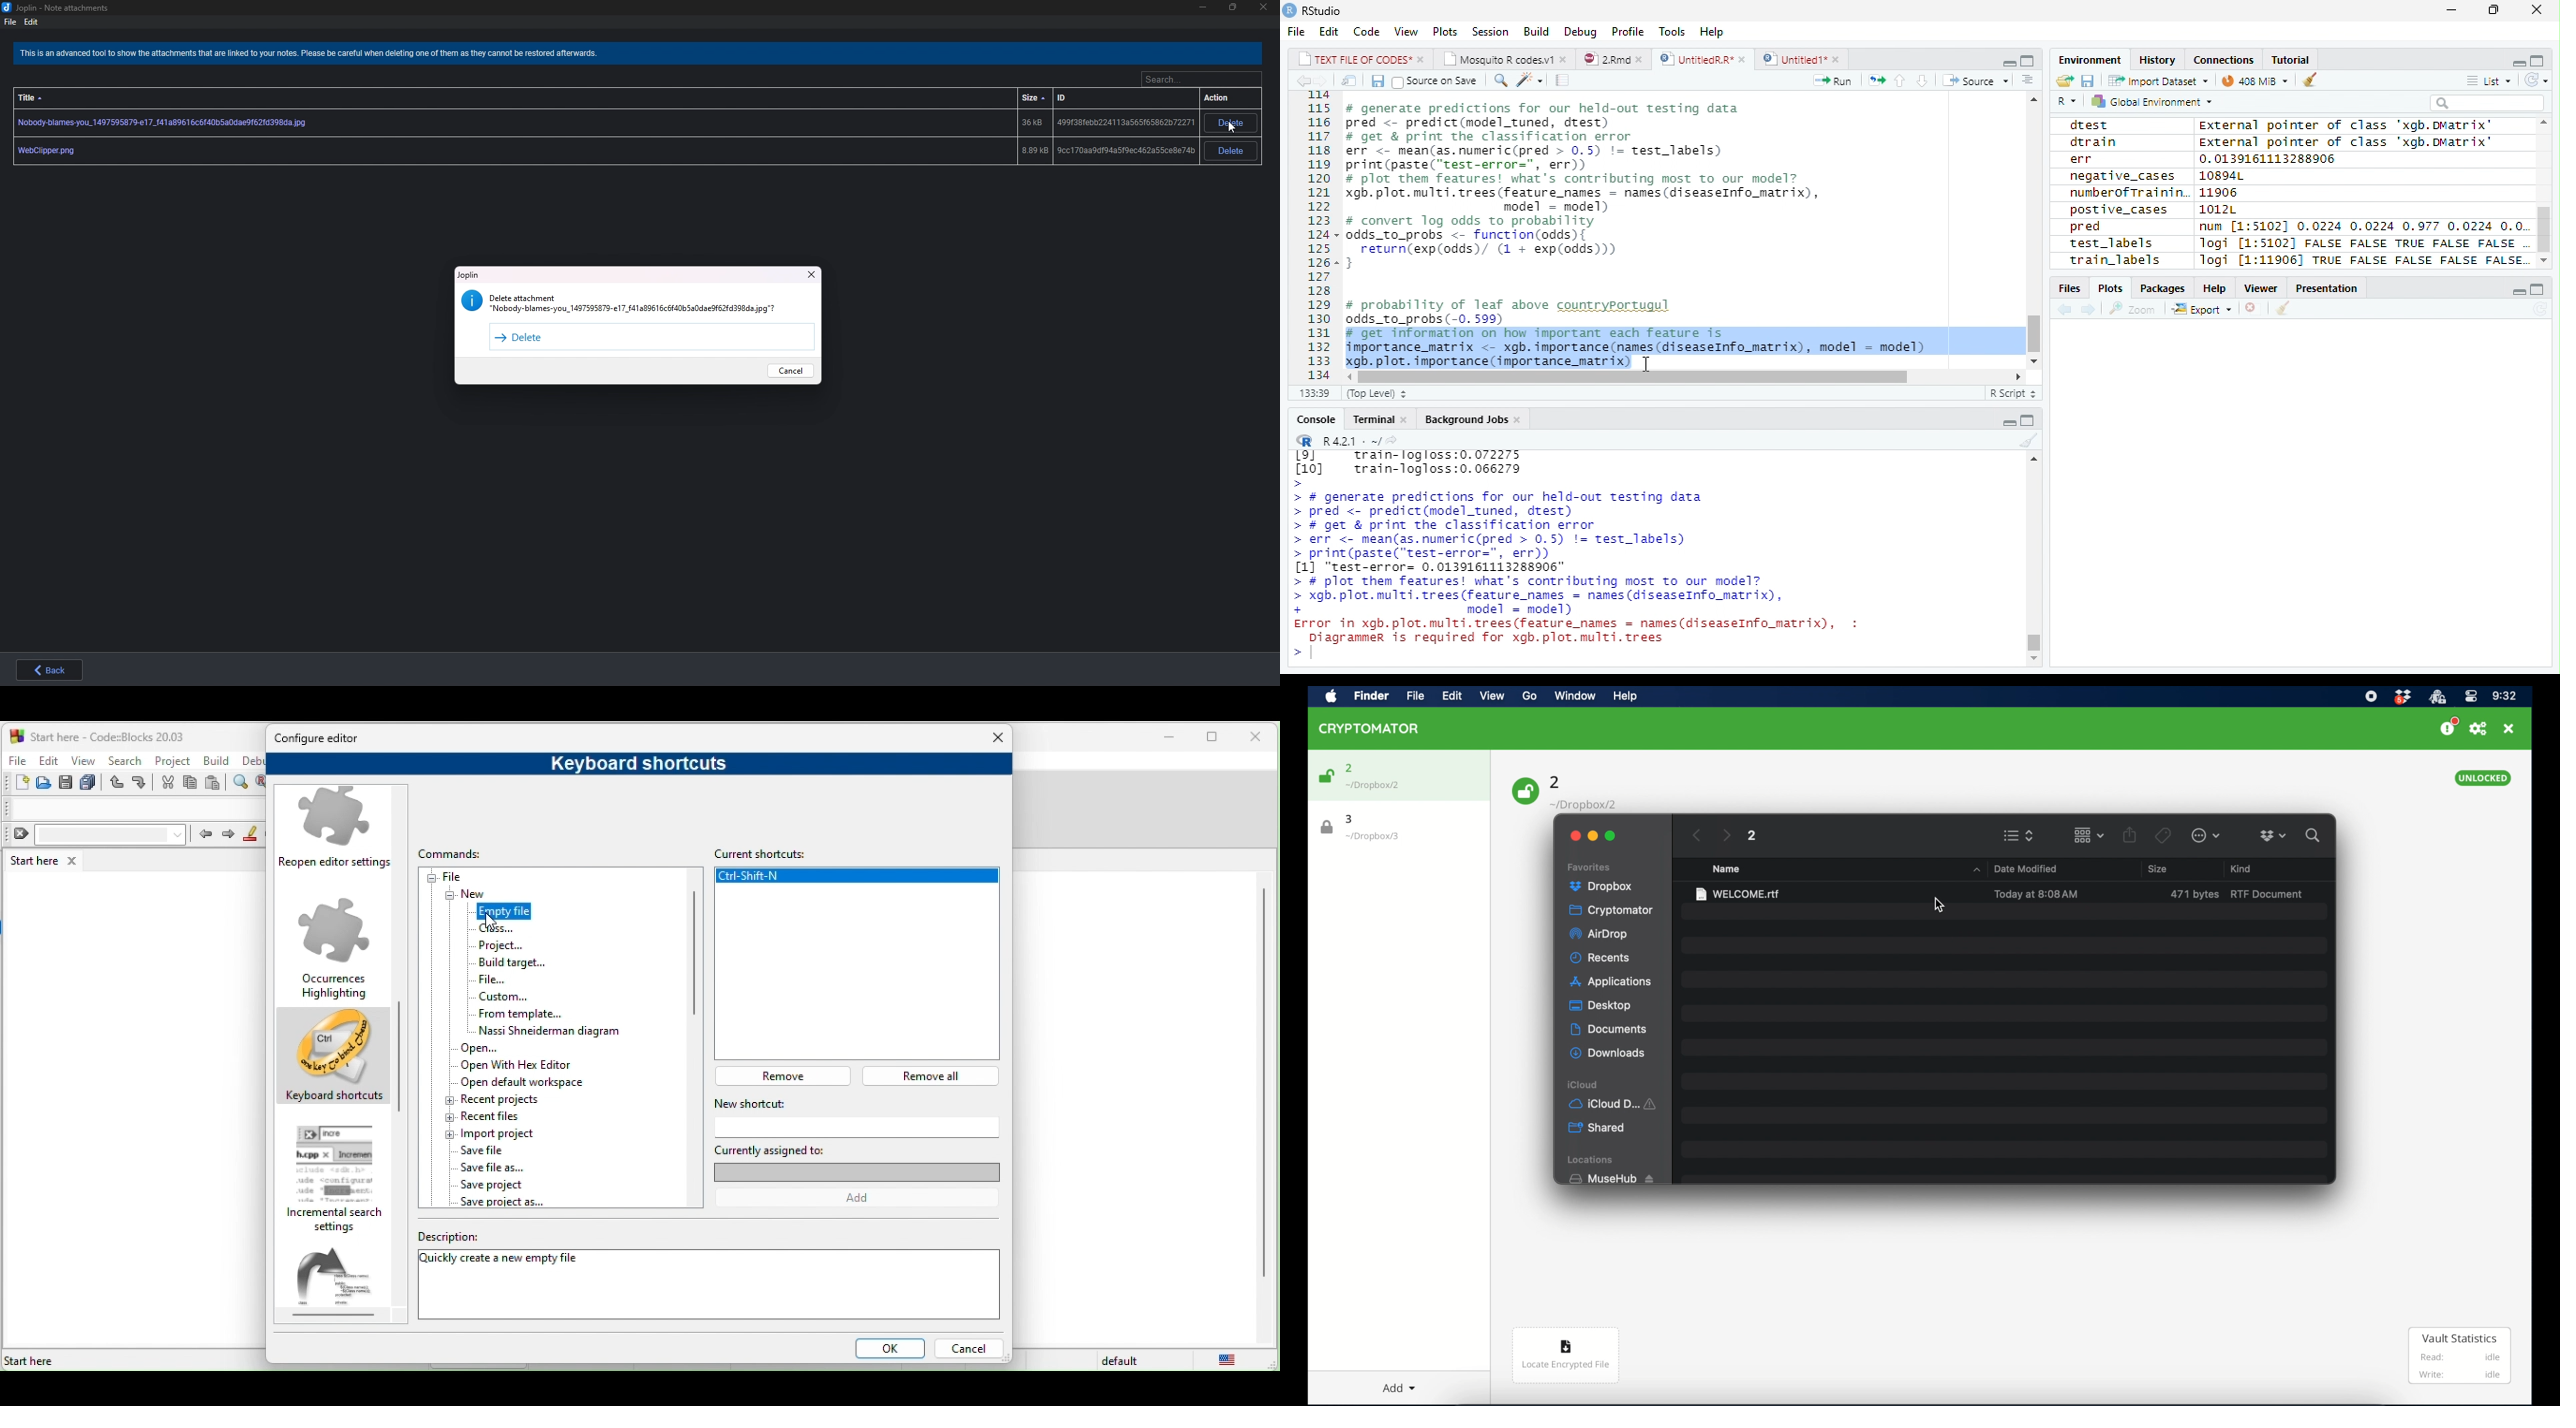 The image size is (2576, 1428). Describe the element at coordinates (2010, 423) in the screenshot. I see `Minimize` at that location.